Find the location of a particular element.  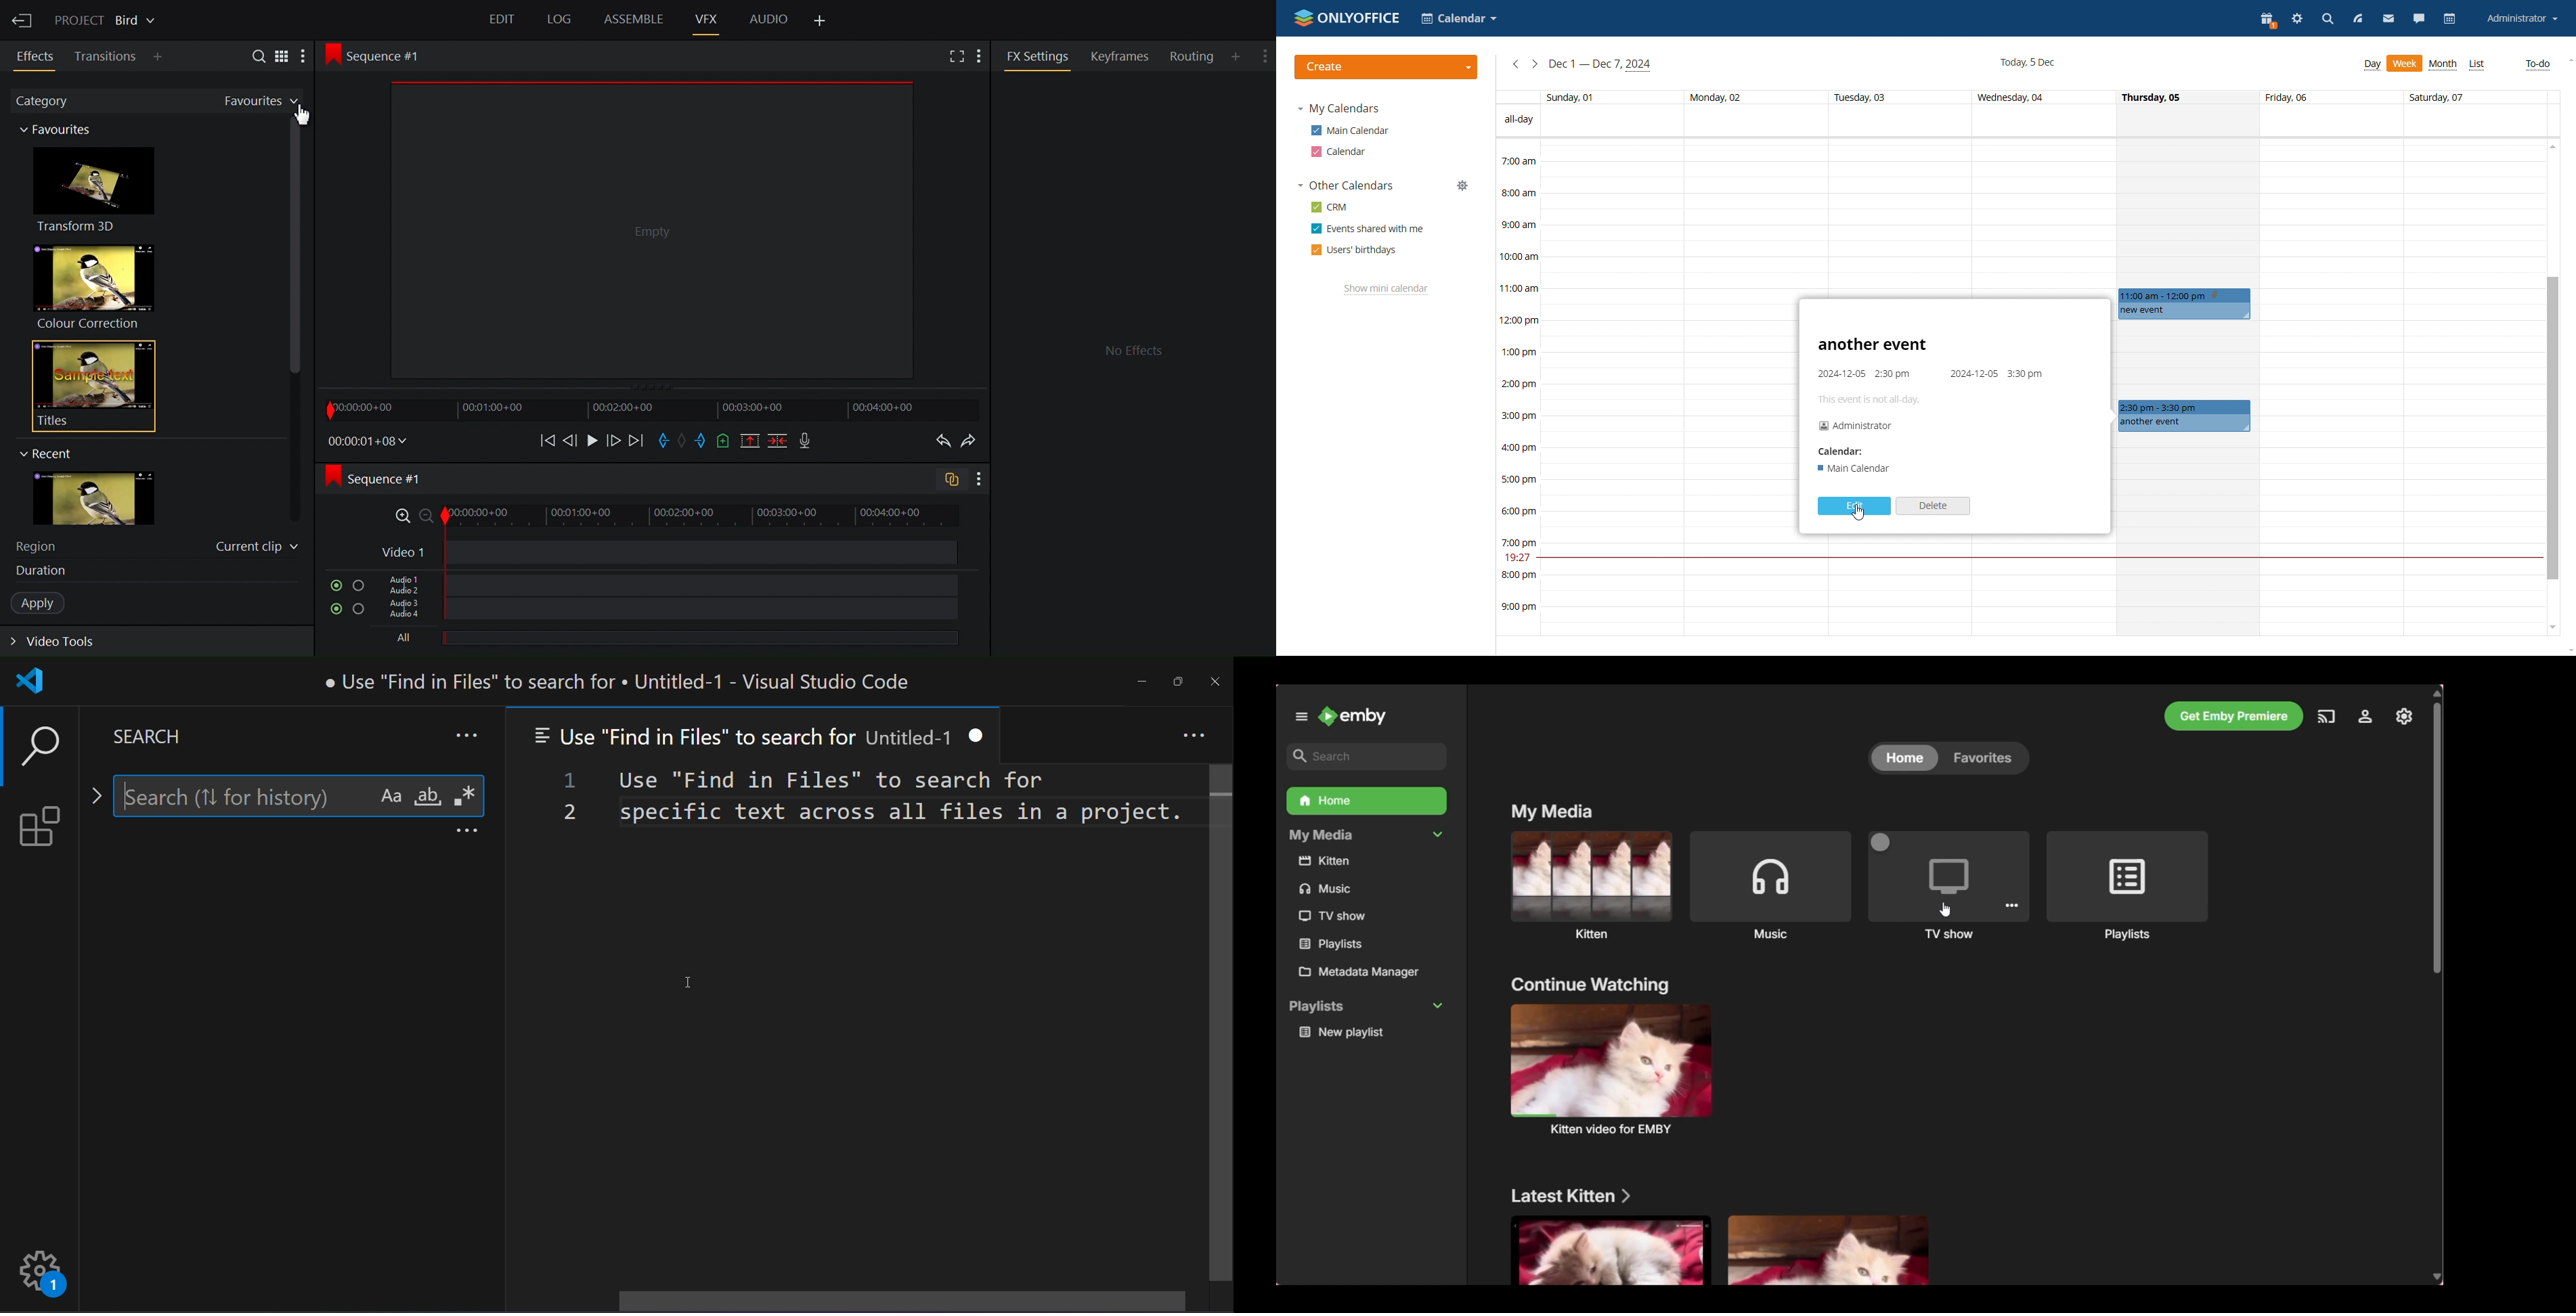

11:00 am is located at coordinates (1519, 289).